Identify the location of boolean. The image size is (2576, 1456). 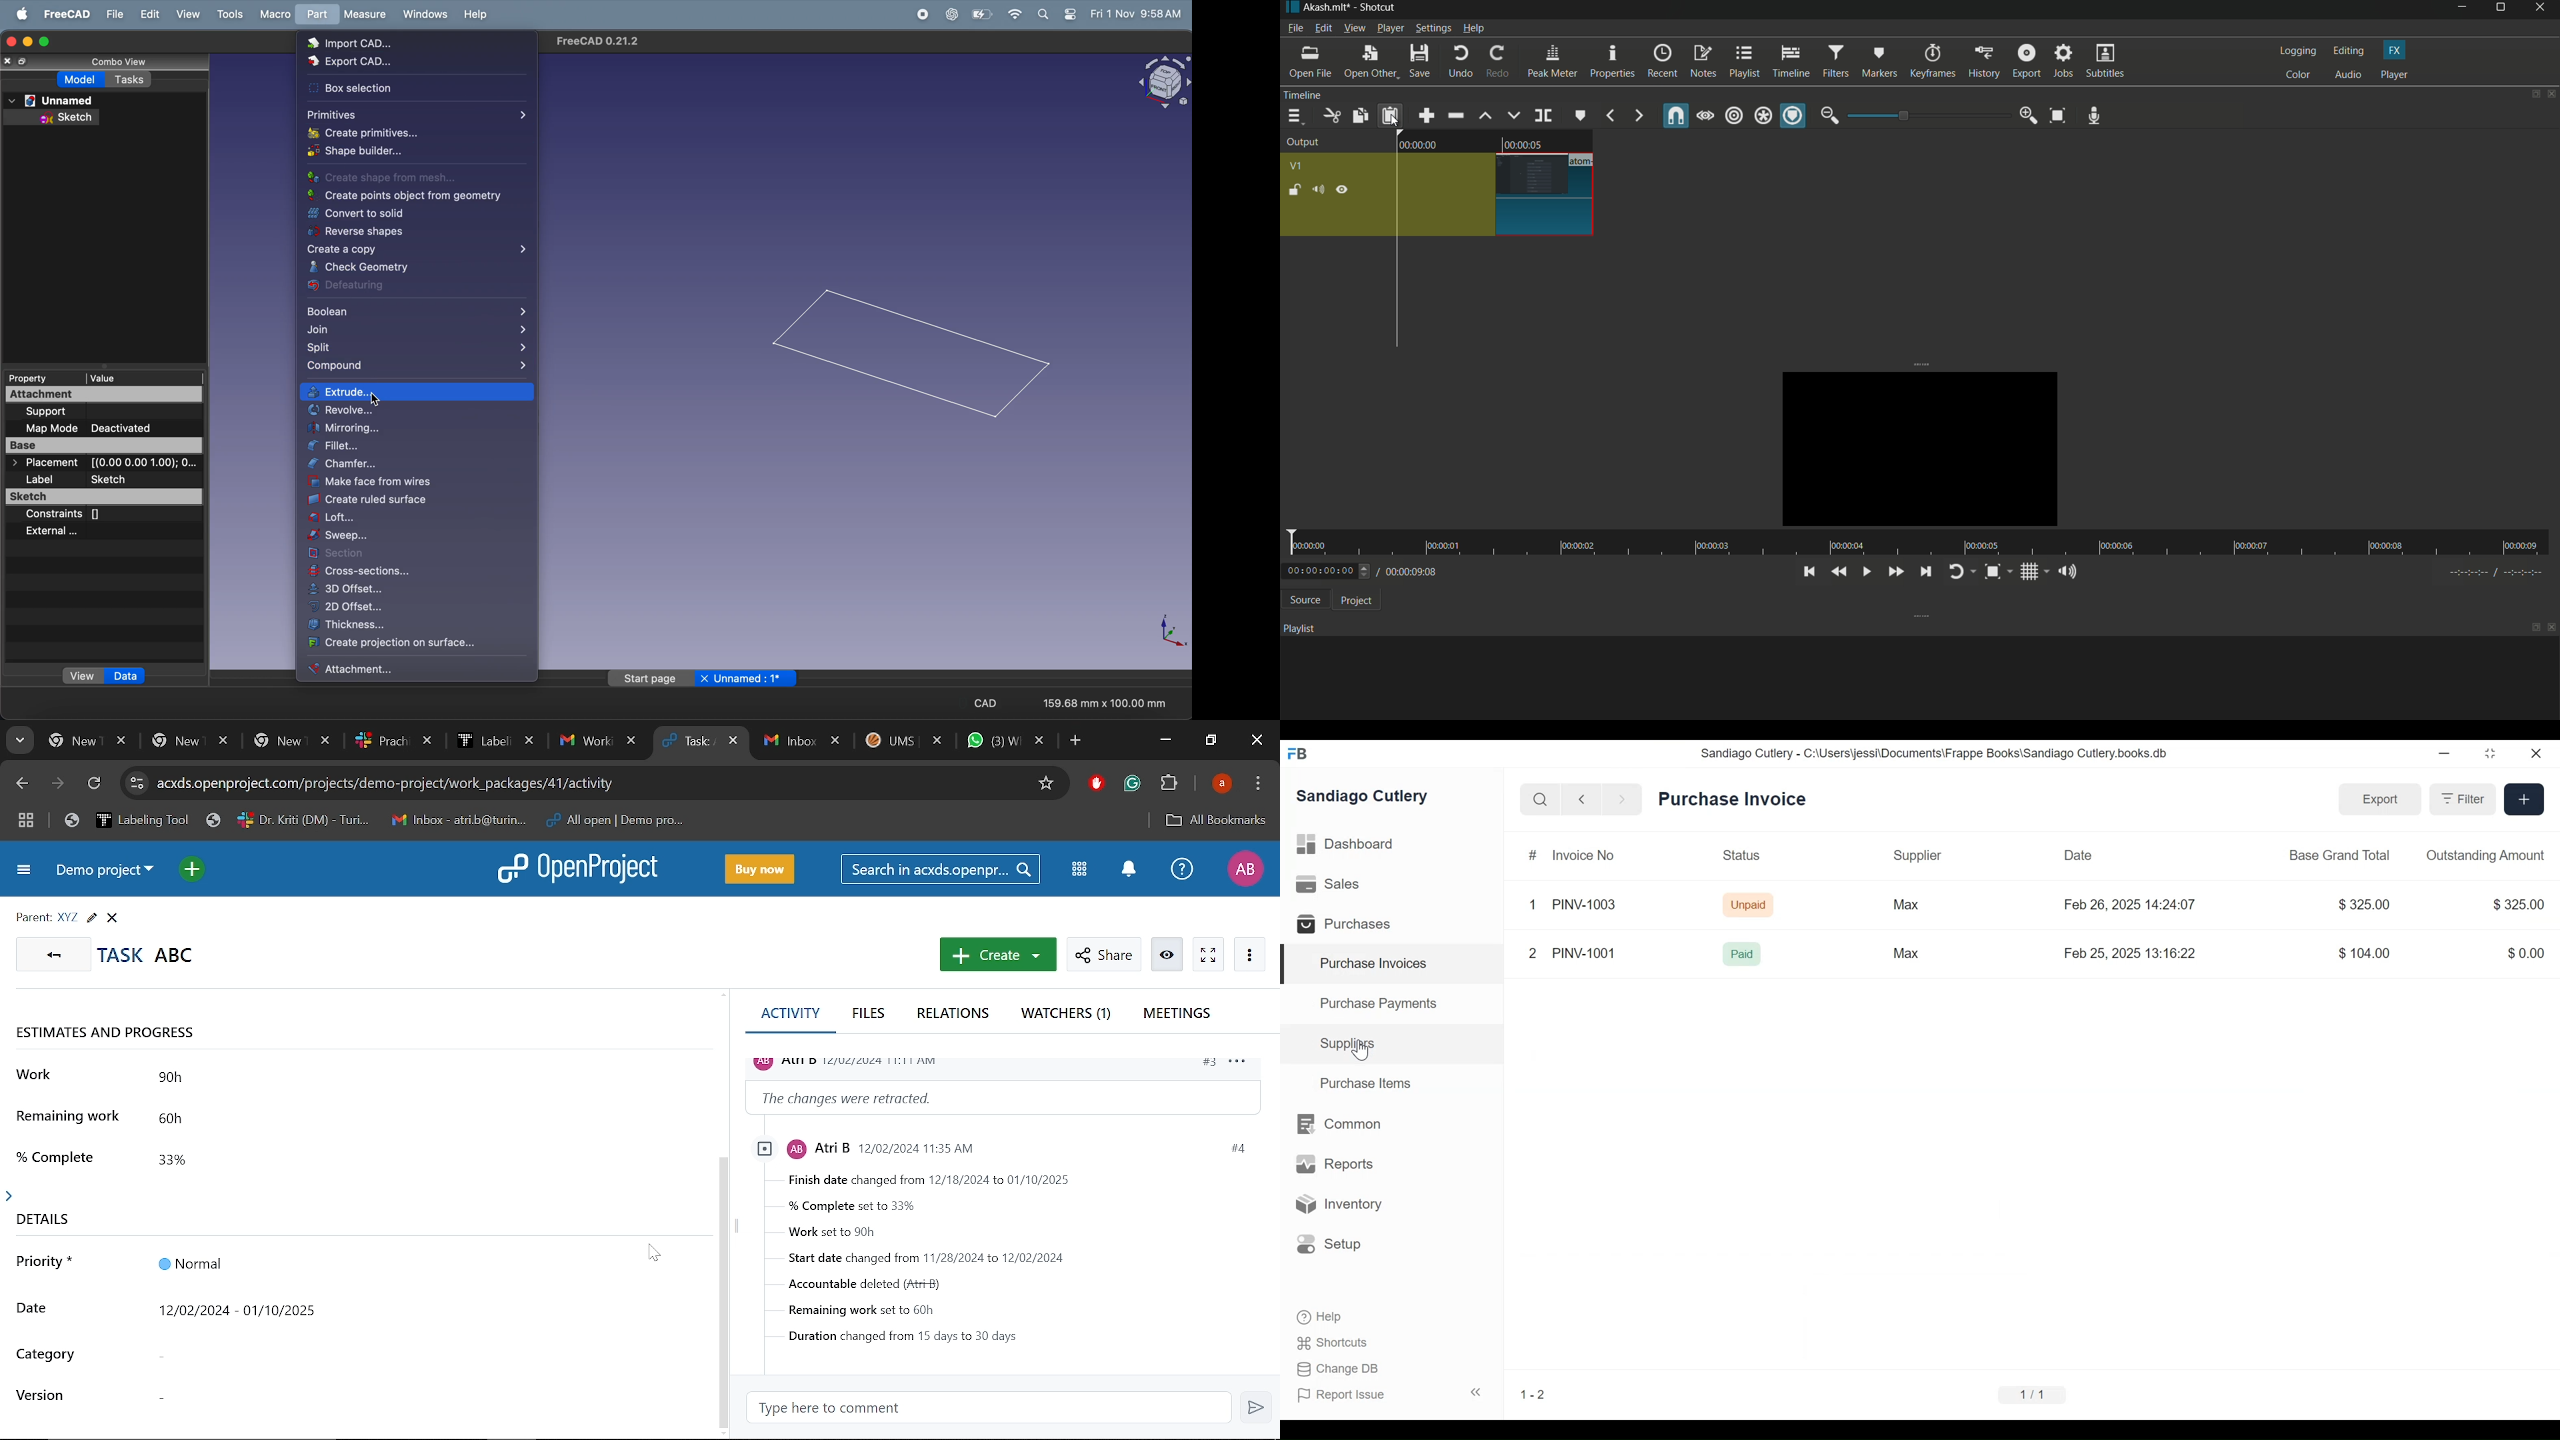
(417, 310).